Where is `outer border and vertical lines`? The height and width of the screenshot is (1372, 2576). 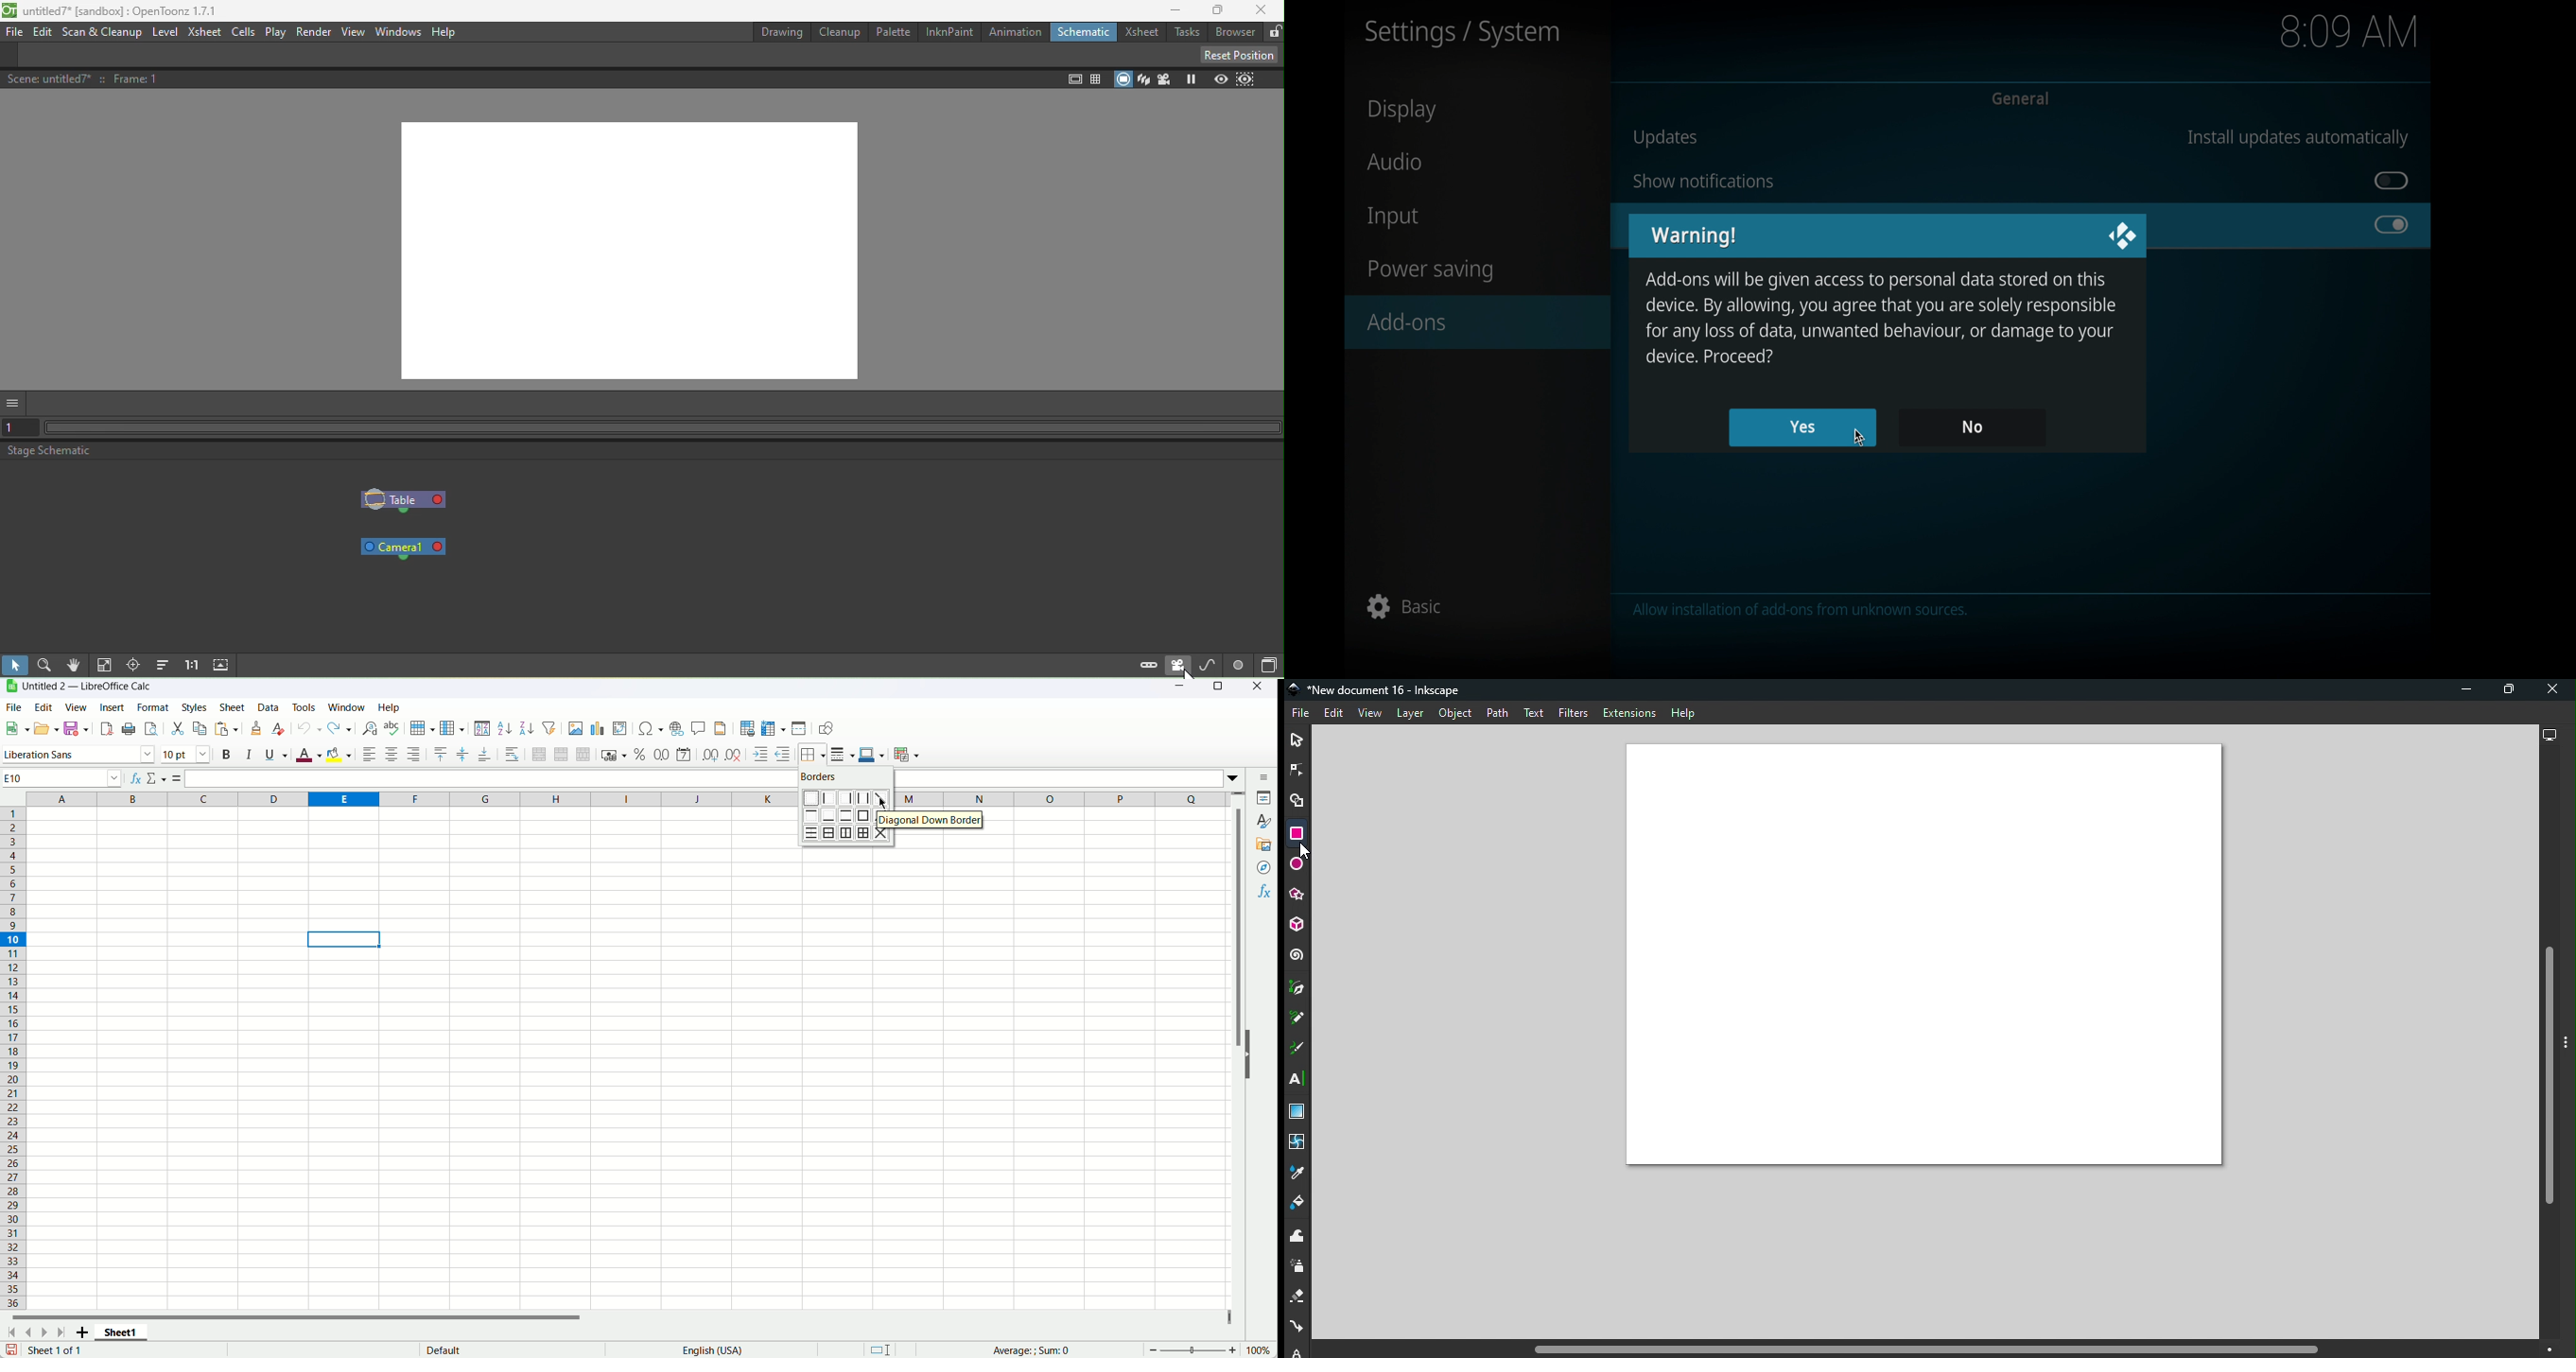
outer border and vertical lines is located at coordinates (847, 831).